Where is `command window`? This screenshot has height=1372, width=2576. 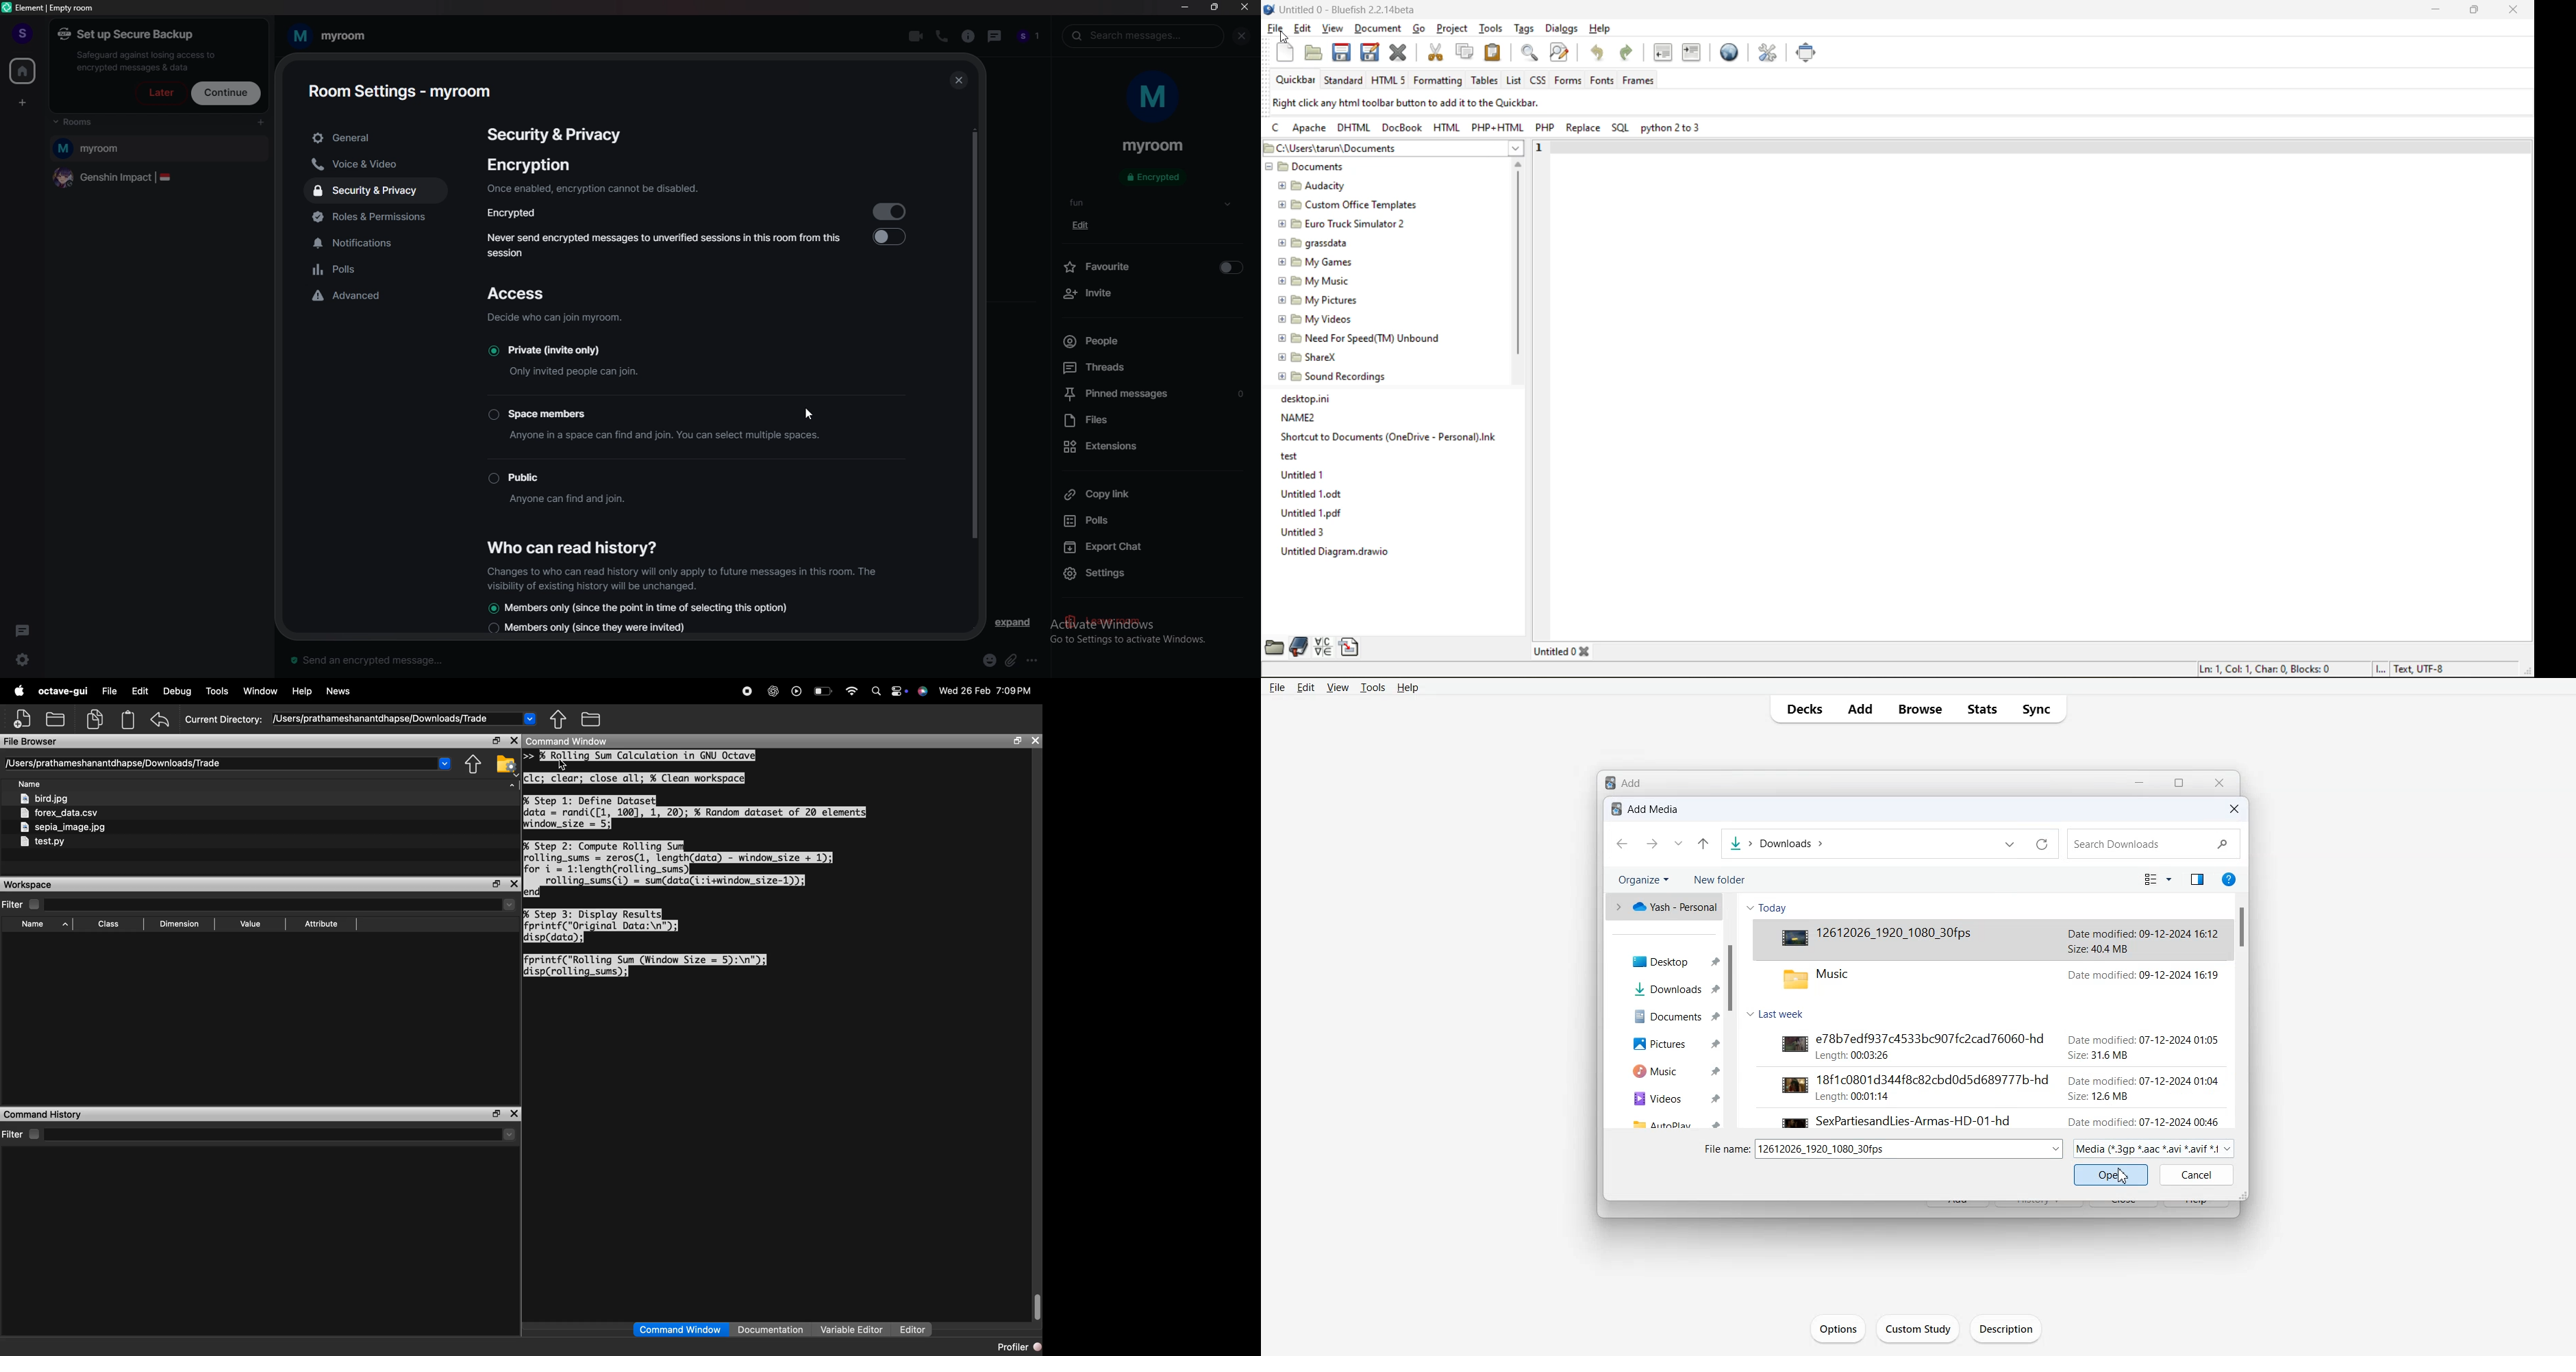
command window is located at coordinates (679, 1329).